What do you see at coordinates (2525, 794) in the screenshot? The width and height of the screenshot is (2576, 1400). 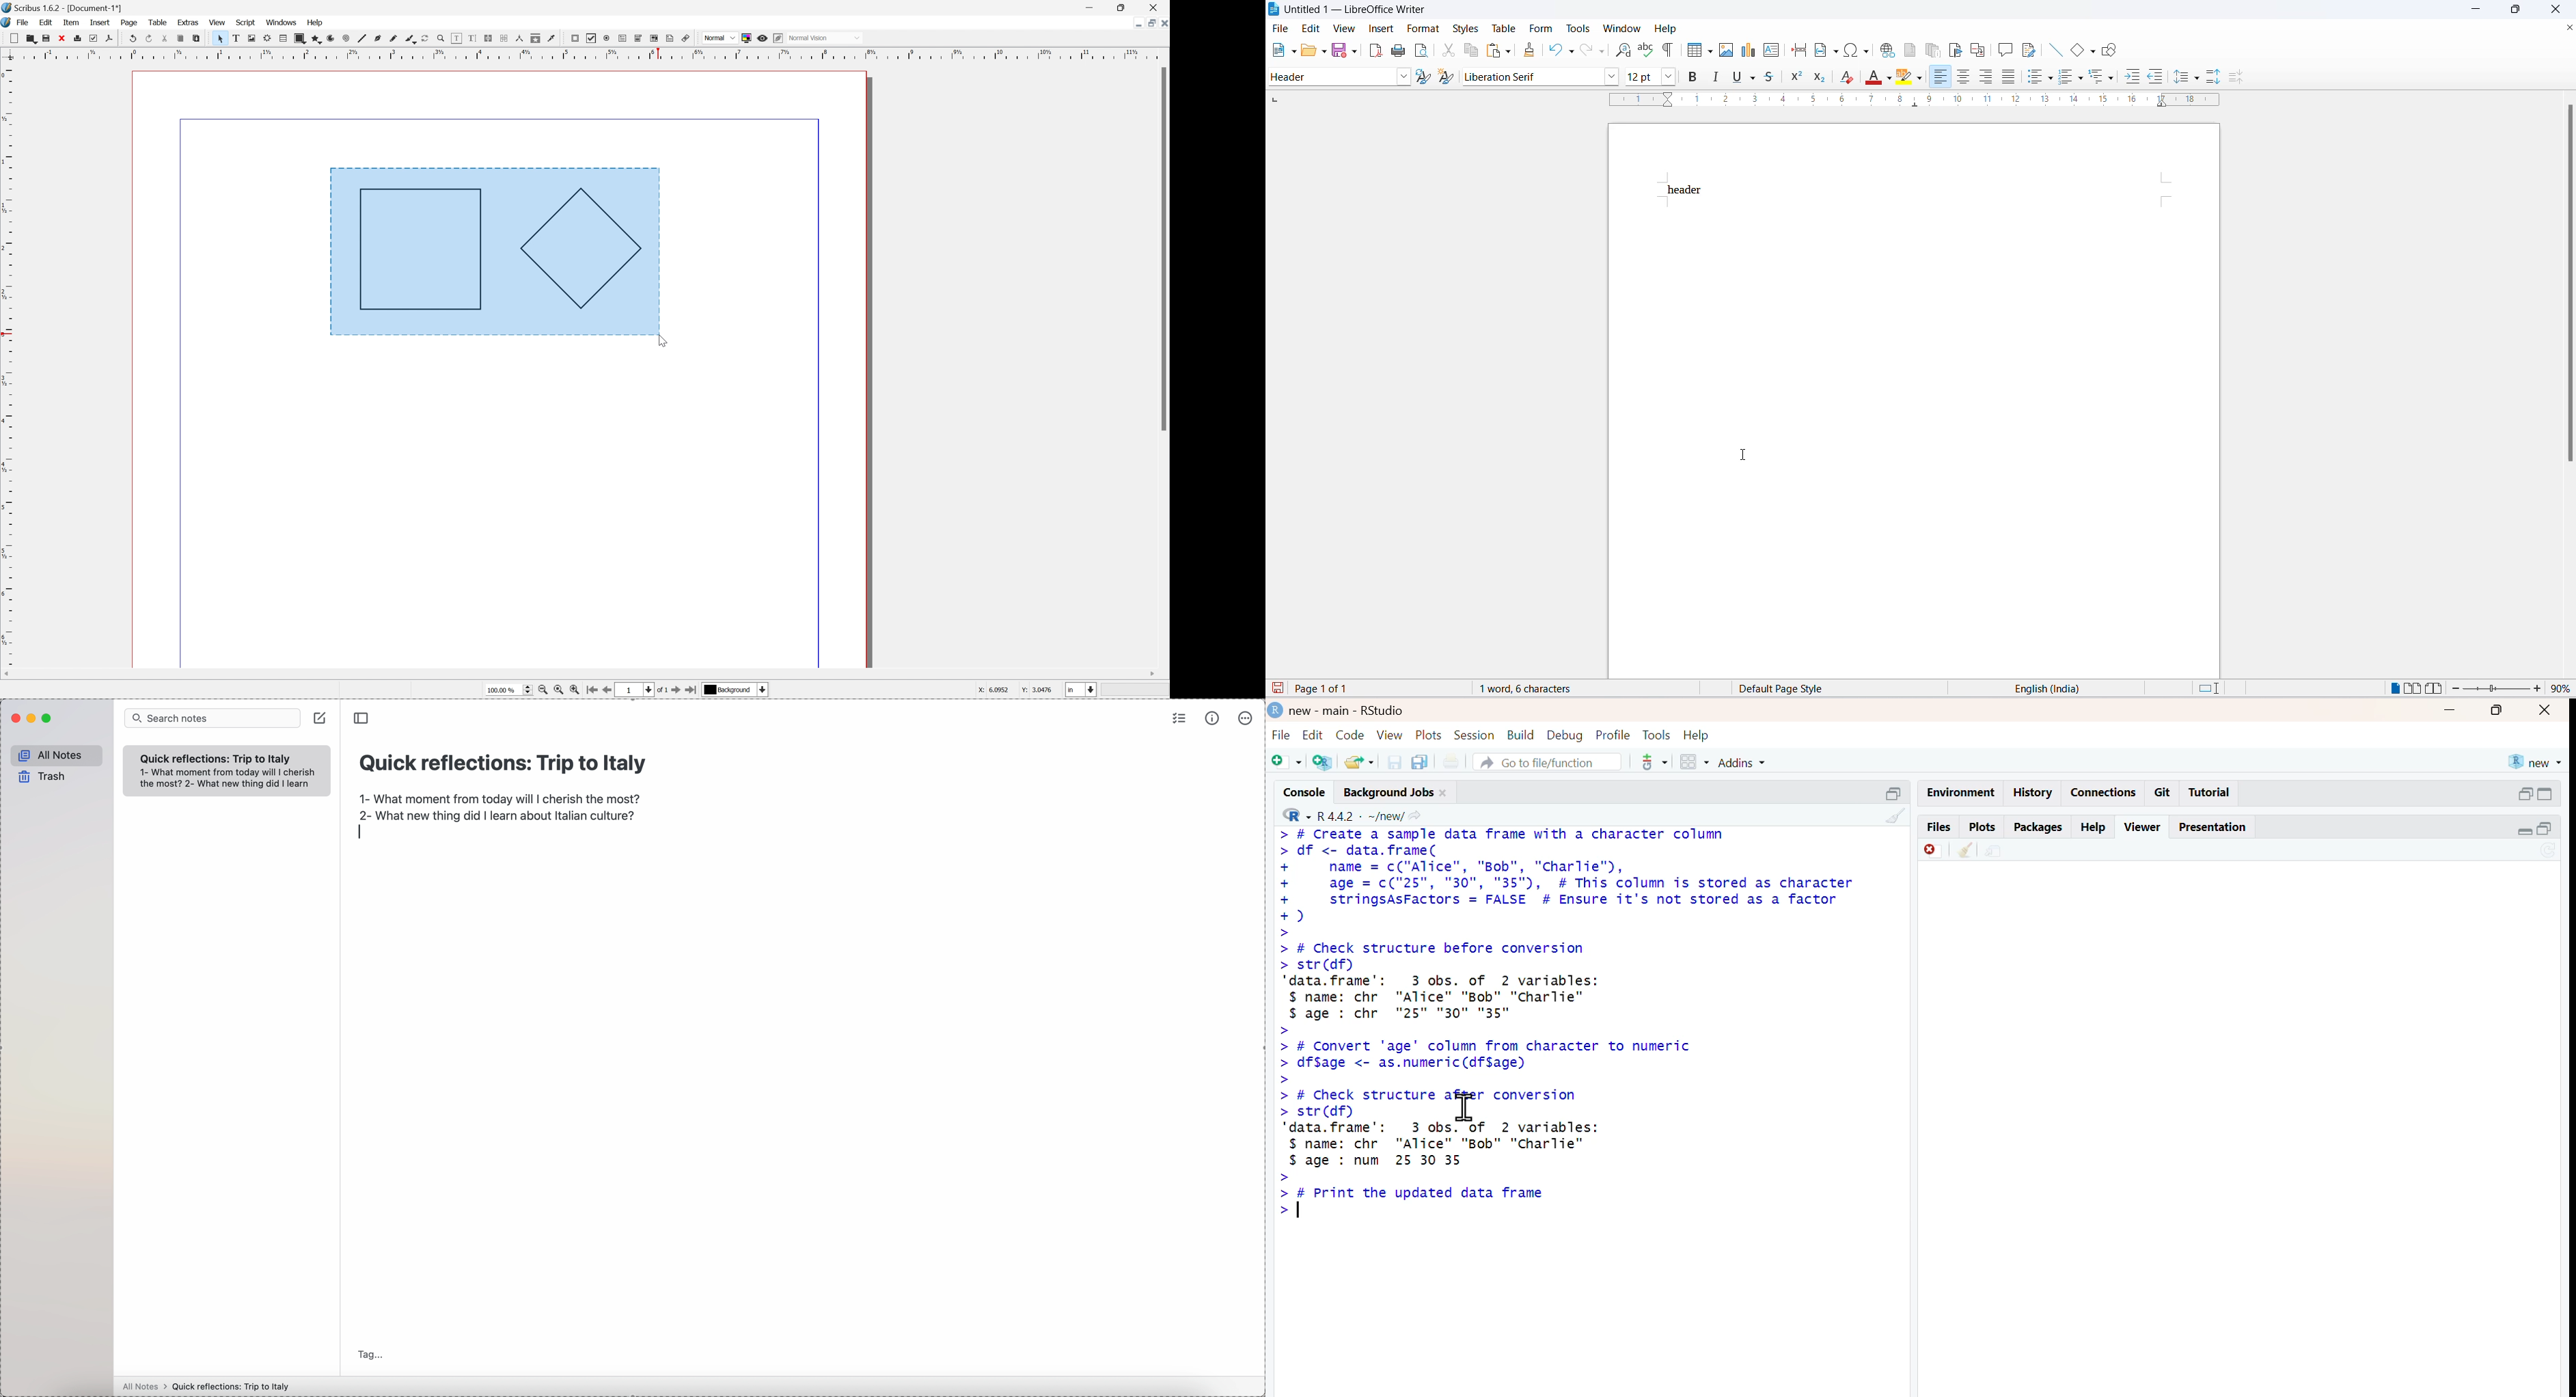 I see `open in separate window` at bounding box center [2525, 794].